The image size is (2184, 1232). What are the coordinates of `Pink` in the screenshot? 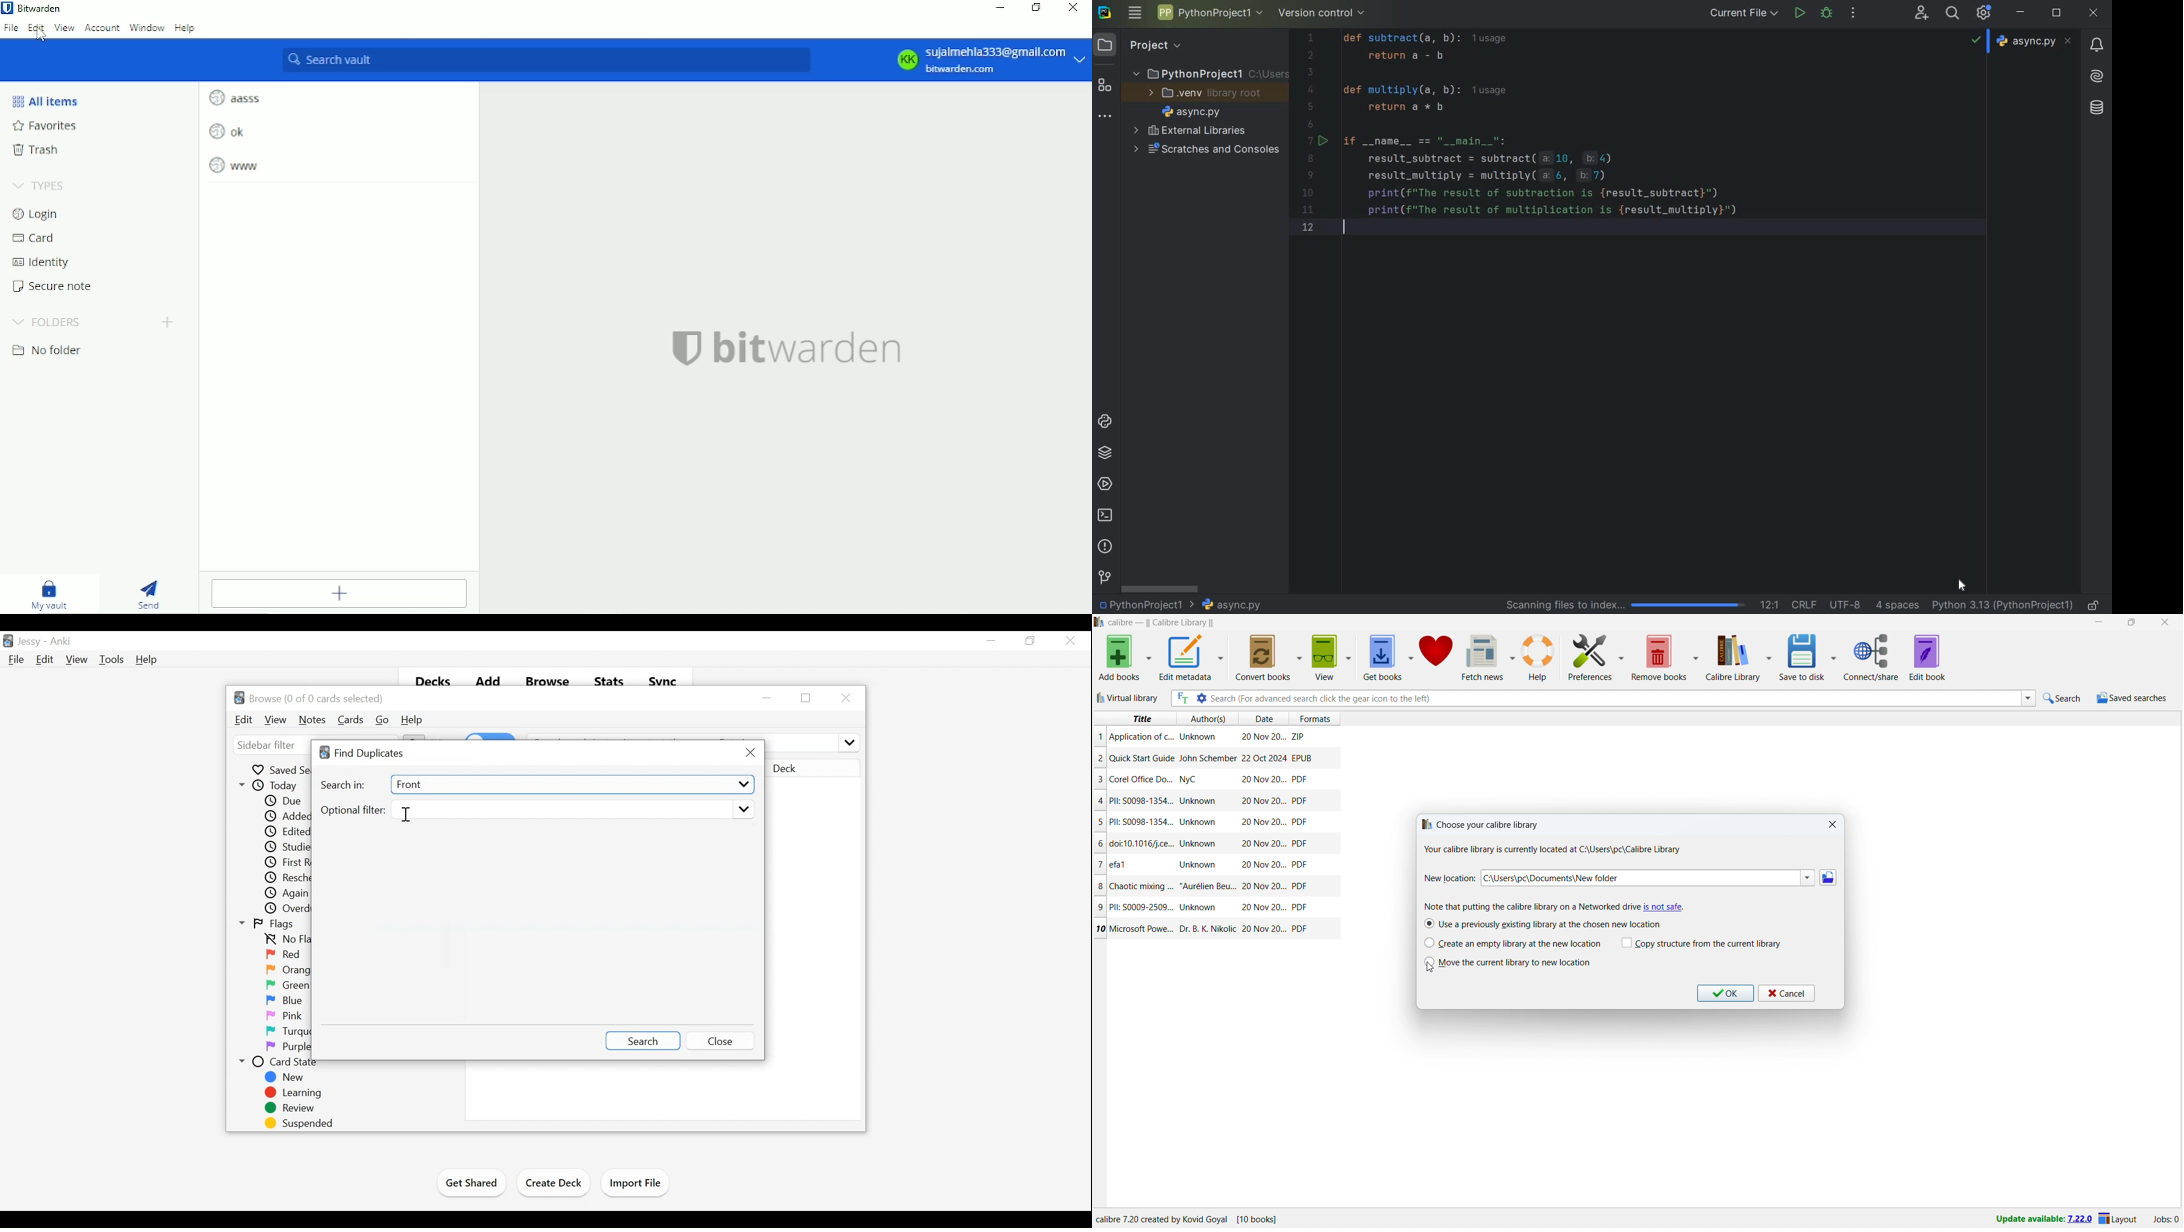 It's located at (284, 1017).